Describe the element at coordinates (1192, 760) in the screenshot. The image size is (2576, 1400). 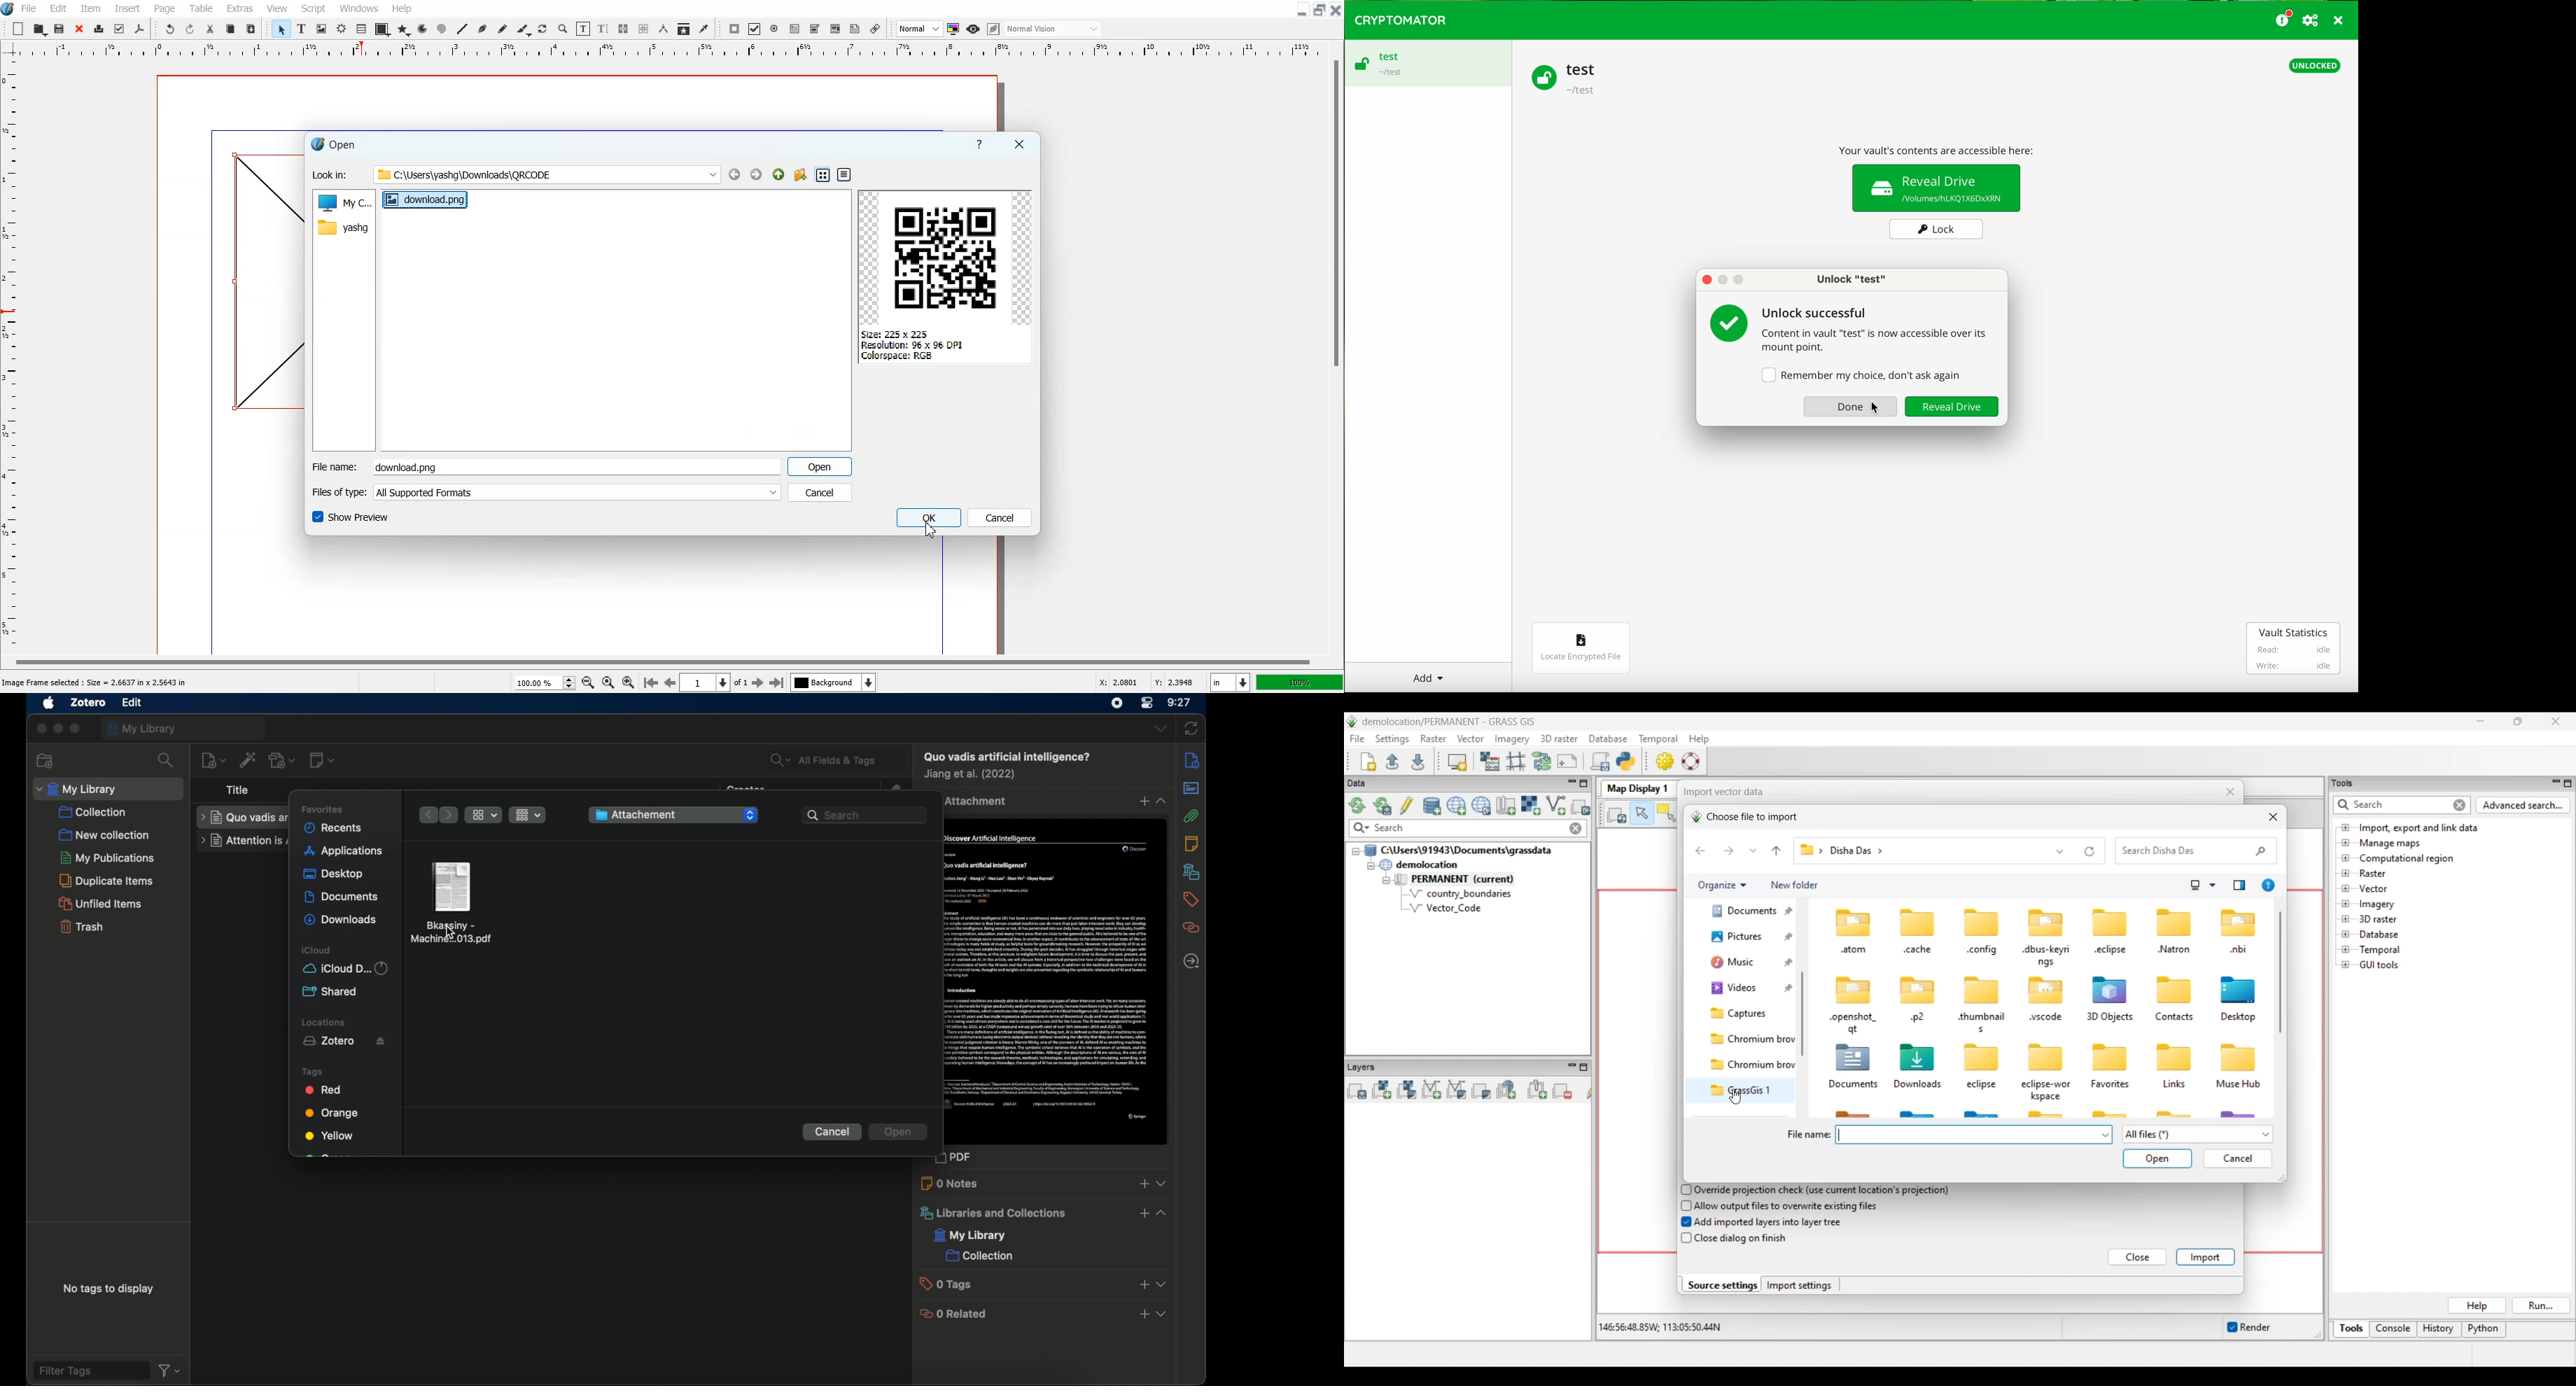
I see `info` at that location.